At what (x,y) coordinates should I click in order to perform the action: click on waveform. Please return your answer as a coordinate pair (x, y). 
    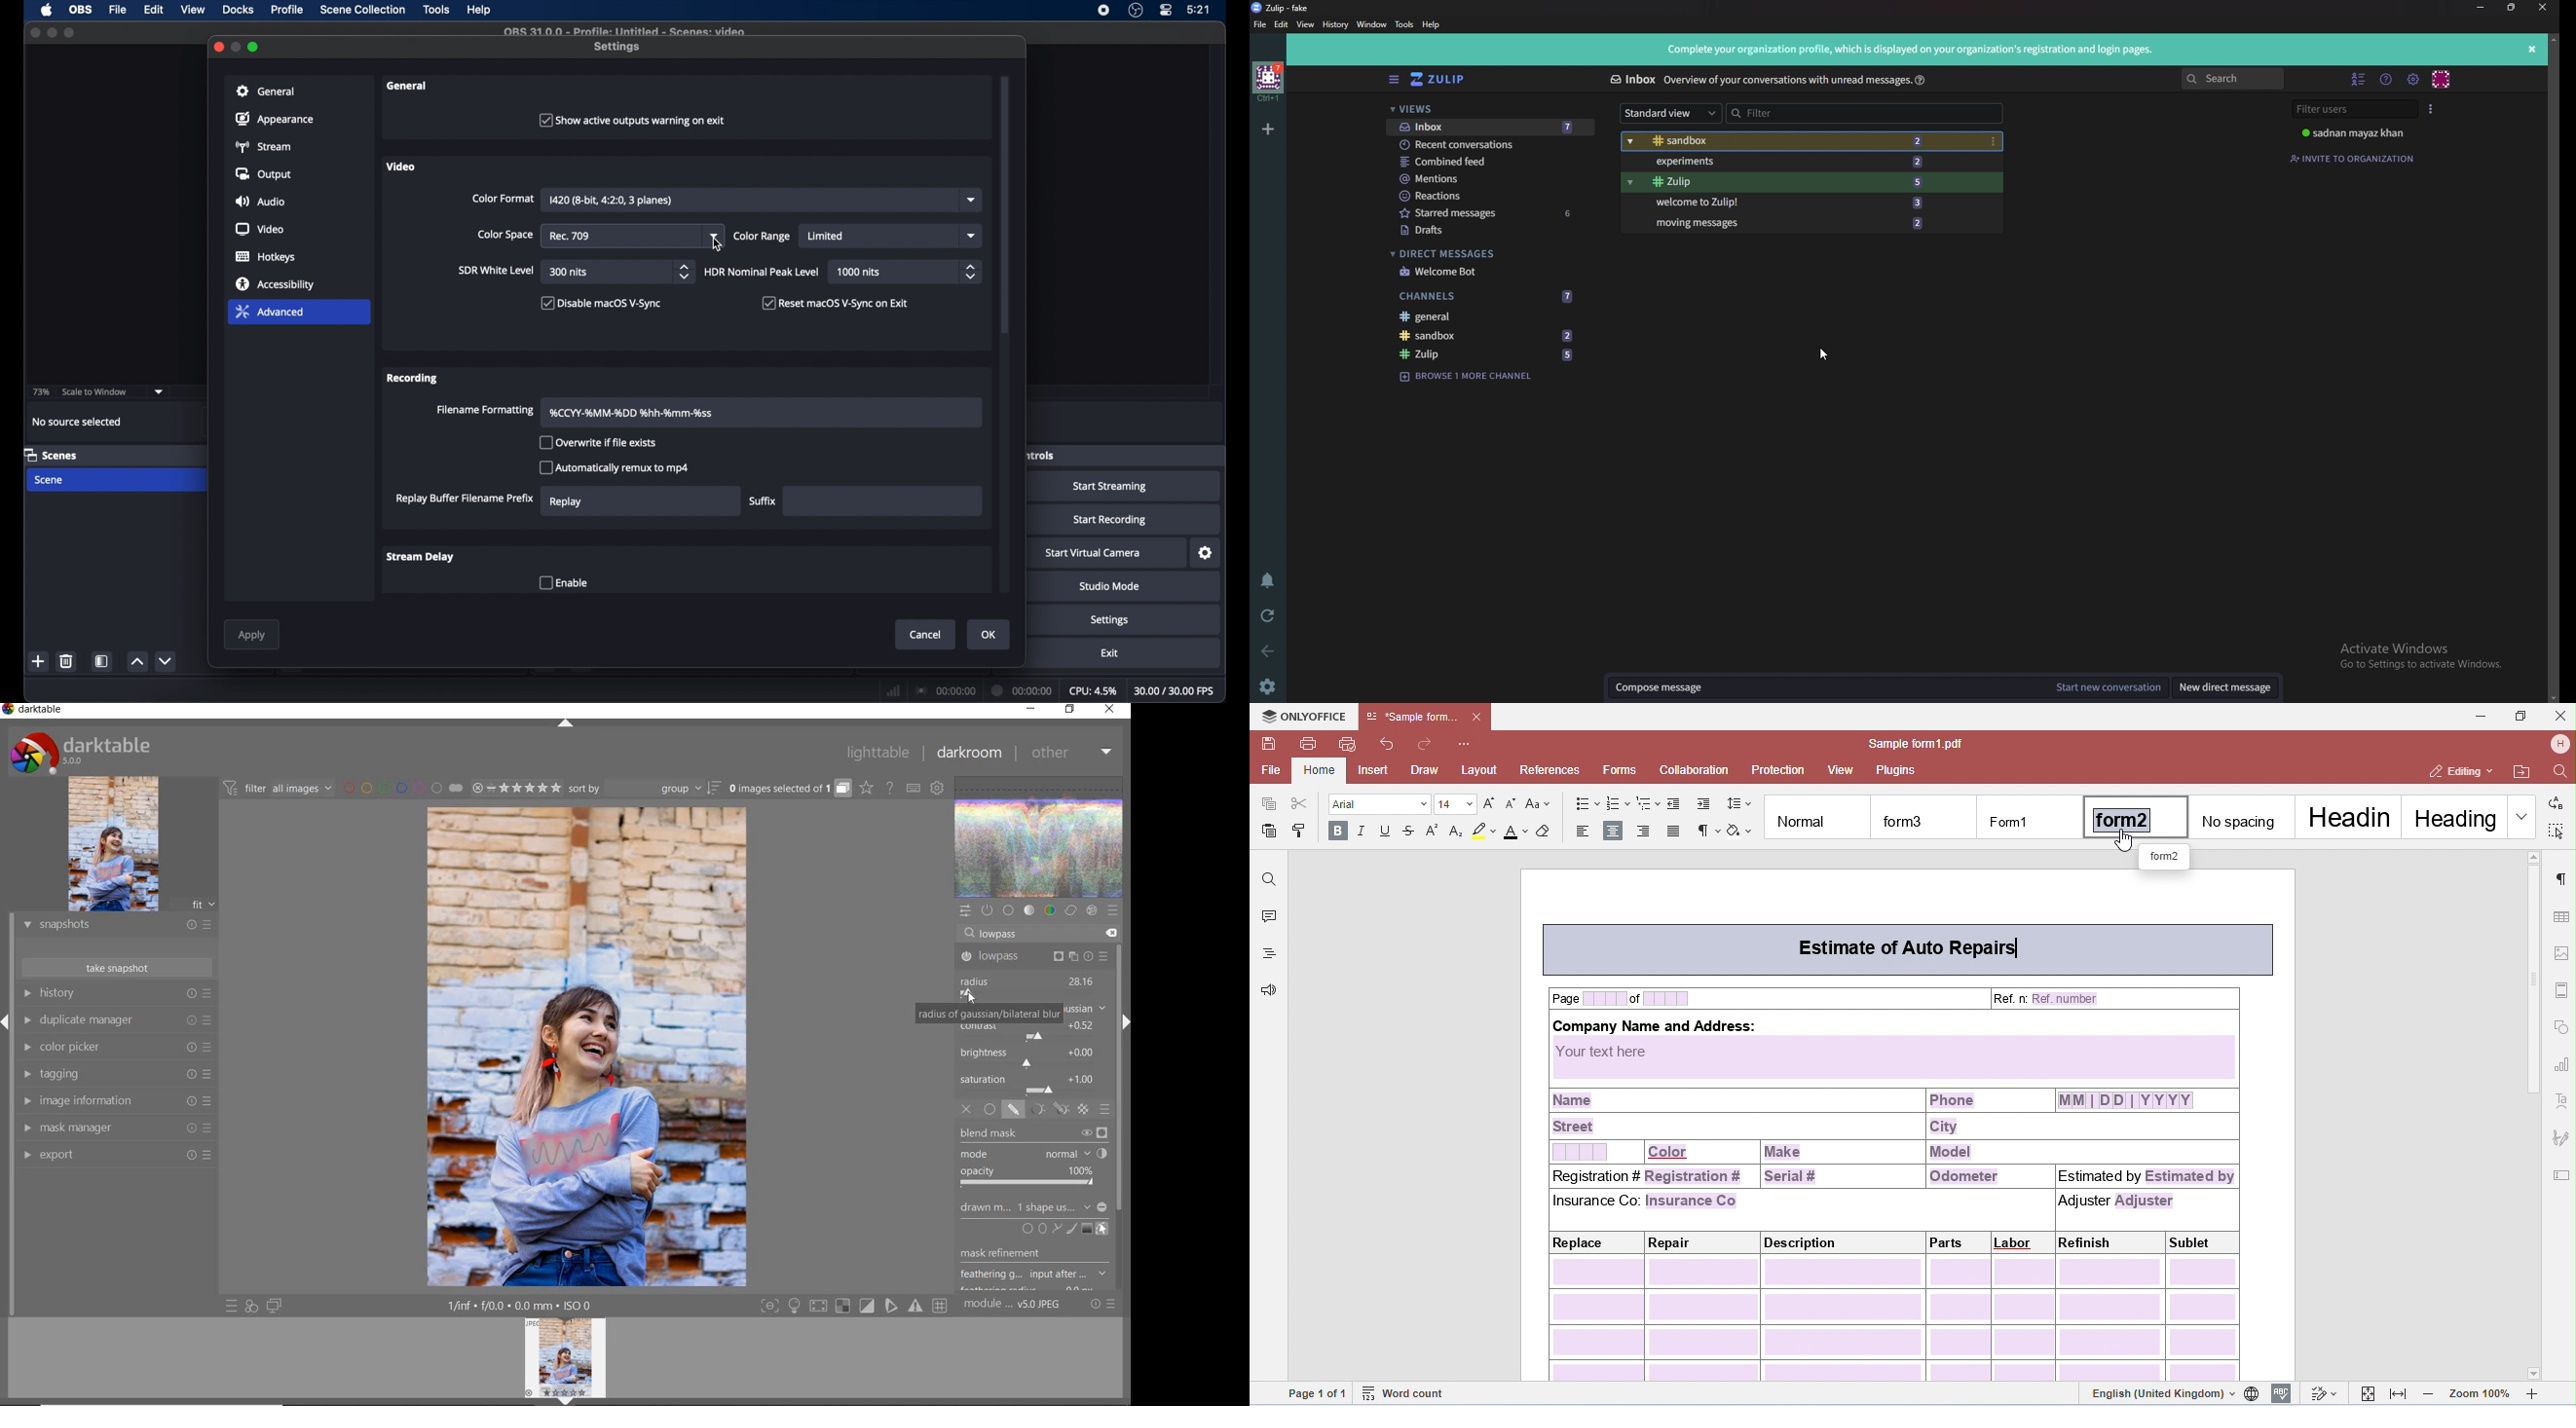
    Looking at the image, I should click on (1041, 836).